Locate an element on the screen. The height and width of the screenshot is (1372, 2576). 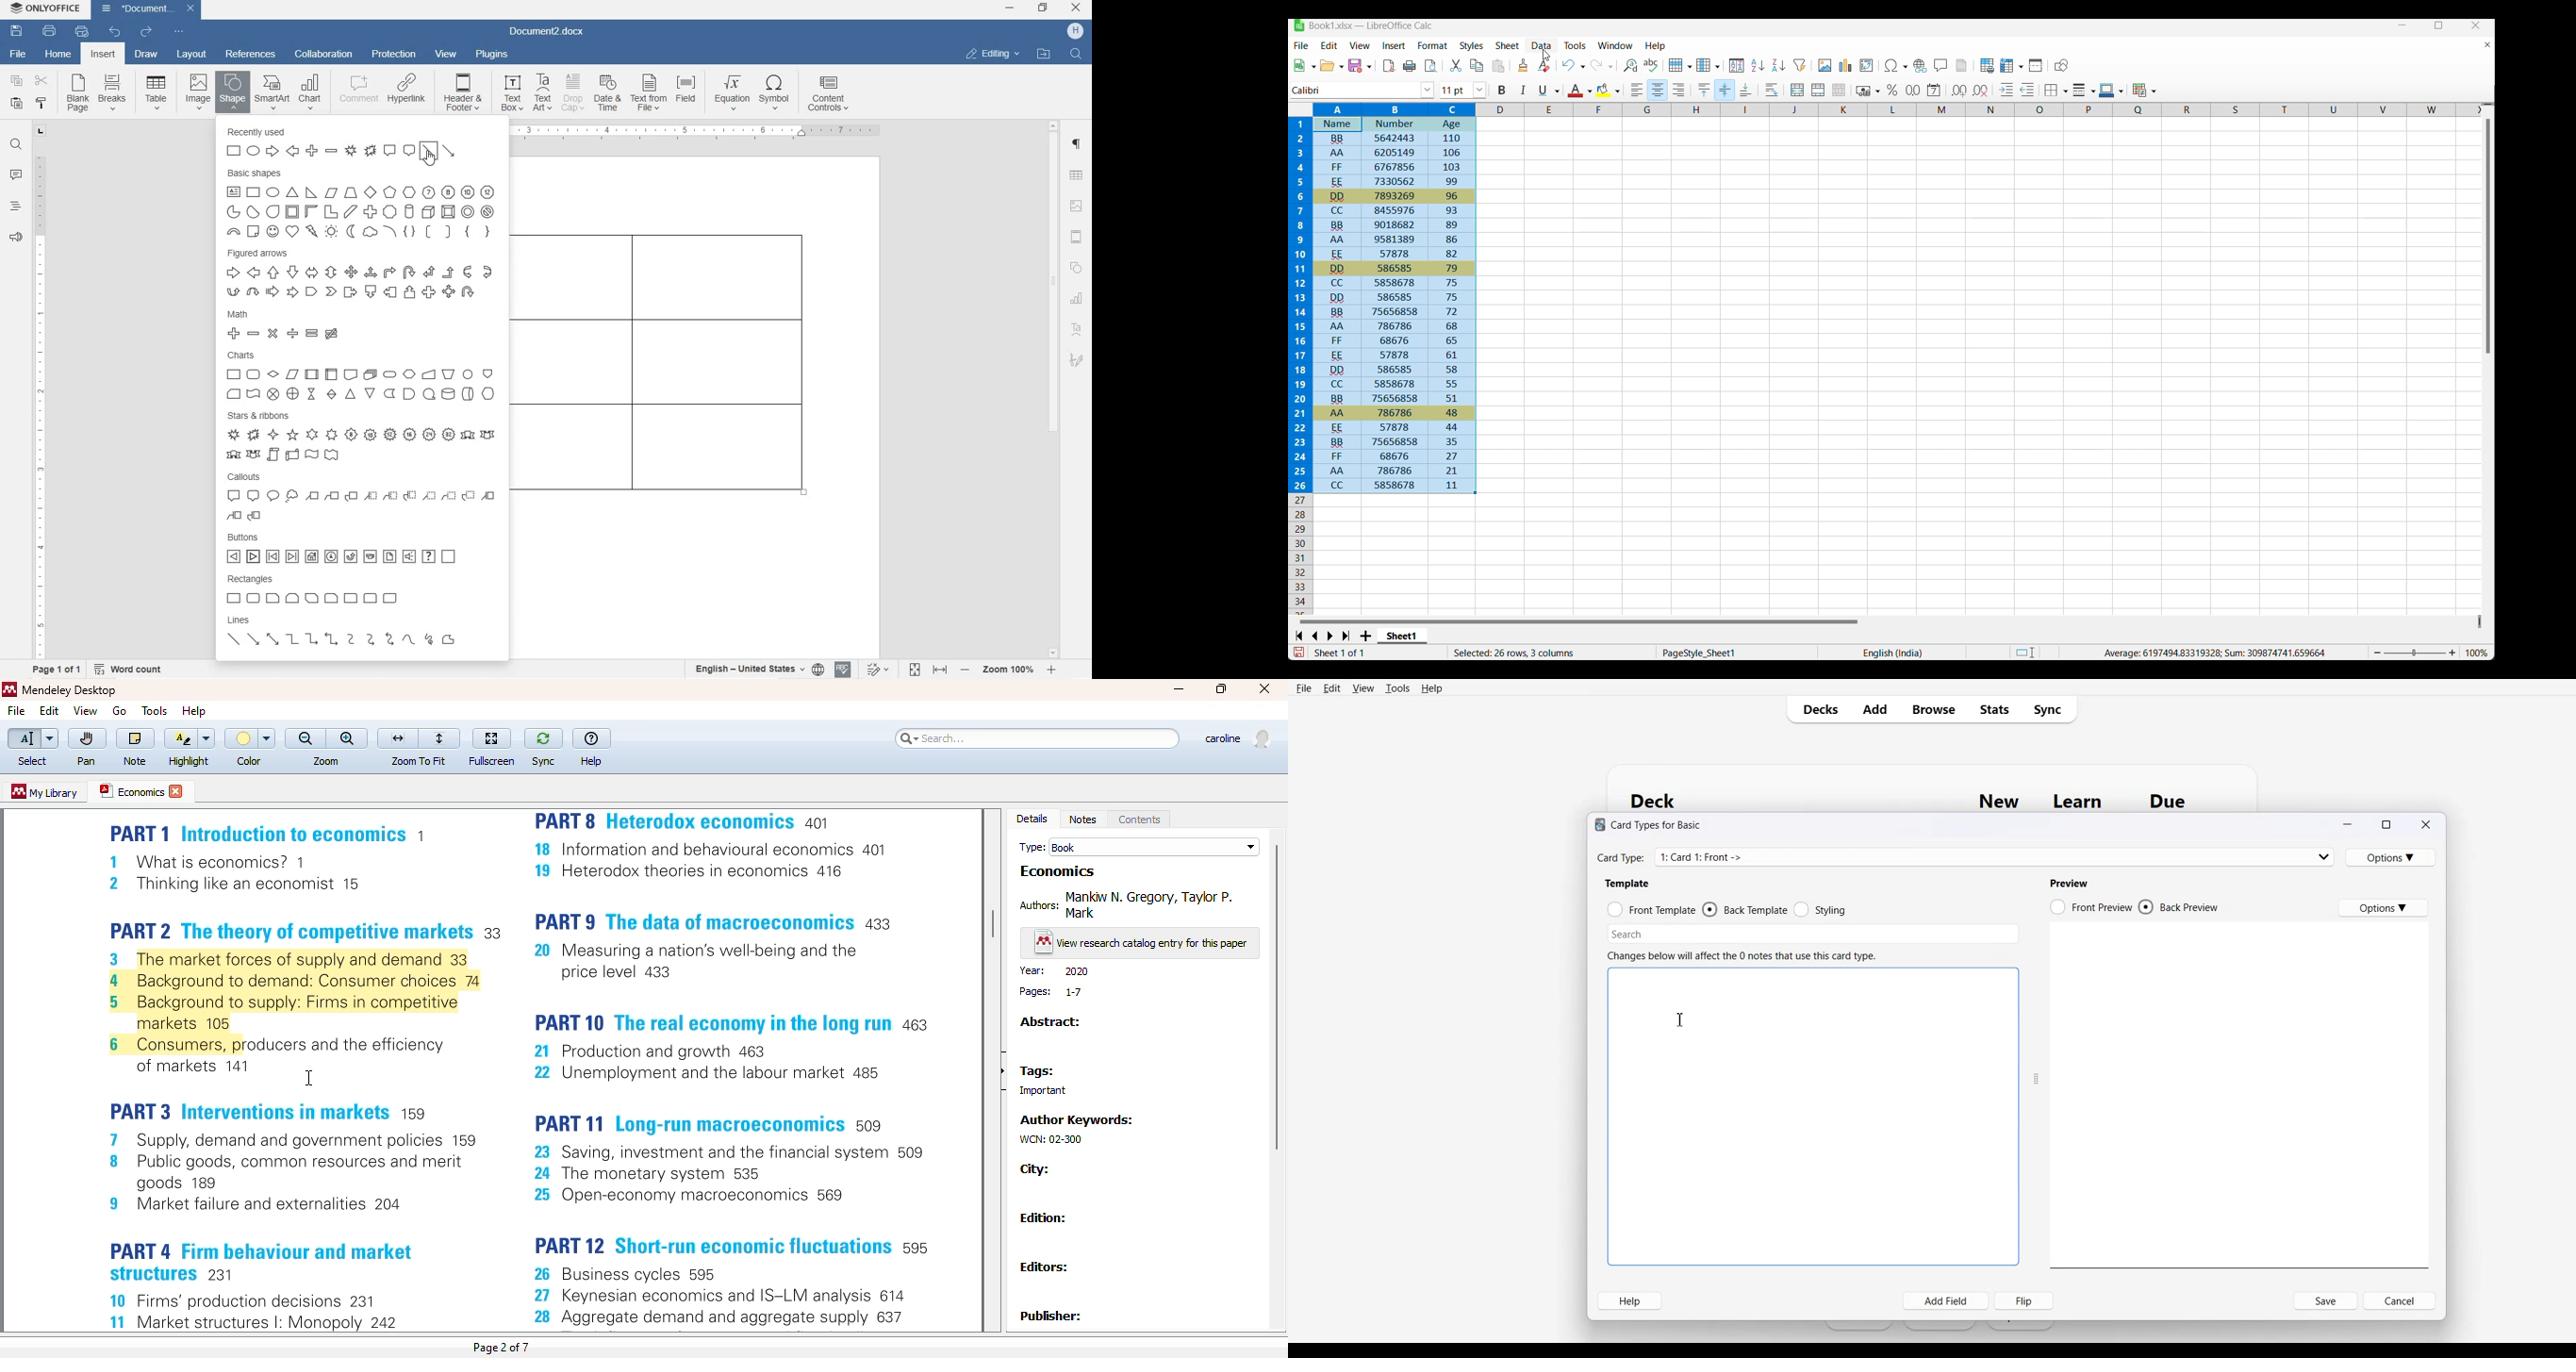
CONTENT CONTROLS is located at coordinates (826, 96).